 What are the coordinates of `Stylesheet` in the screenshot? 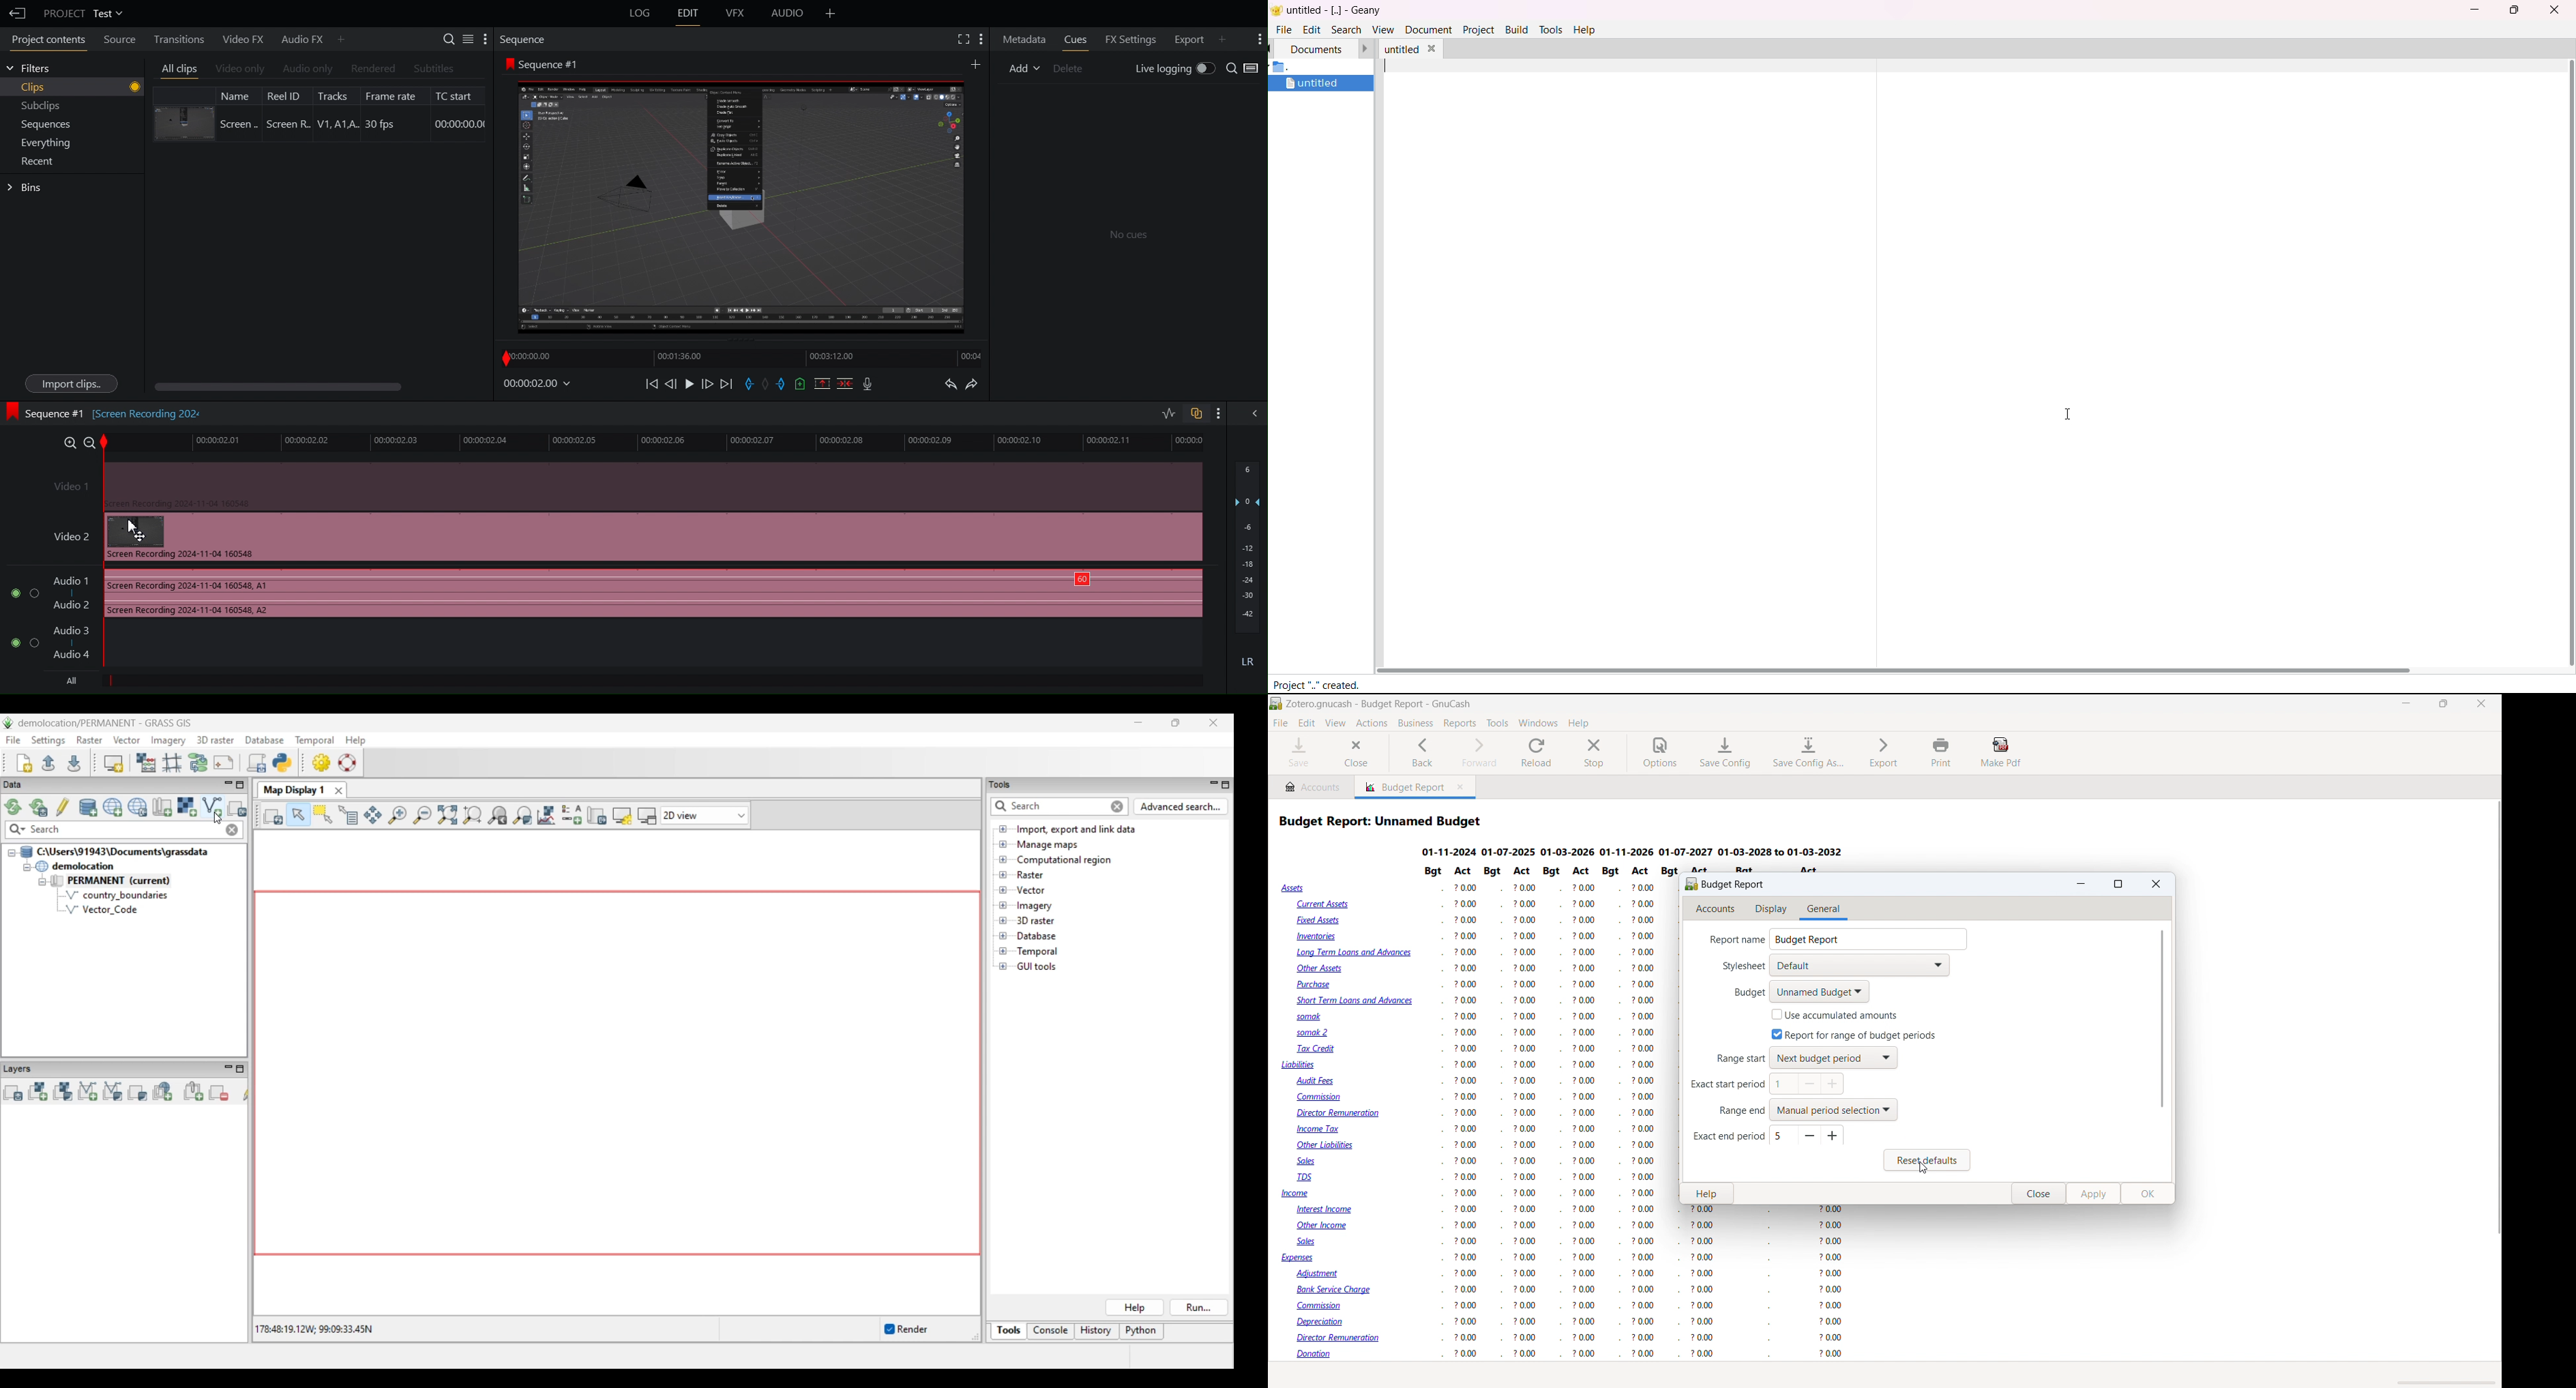 It's located at (1734, 968).